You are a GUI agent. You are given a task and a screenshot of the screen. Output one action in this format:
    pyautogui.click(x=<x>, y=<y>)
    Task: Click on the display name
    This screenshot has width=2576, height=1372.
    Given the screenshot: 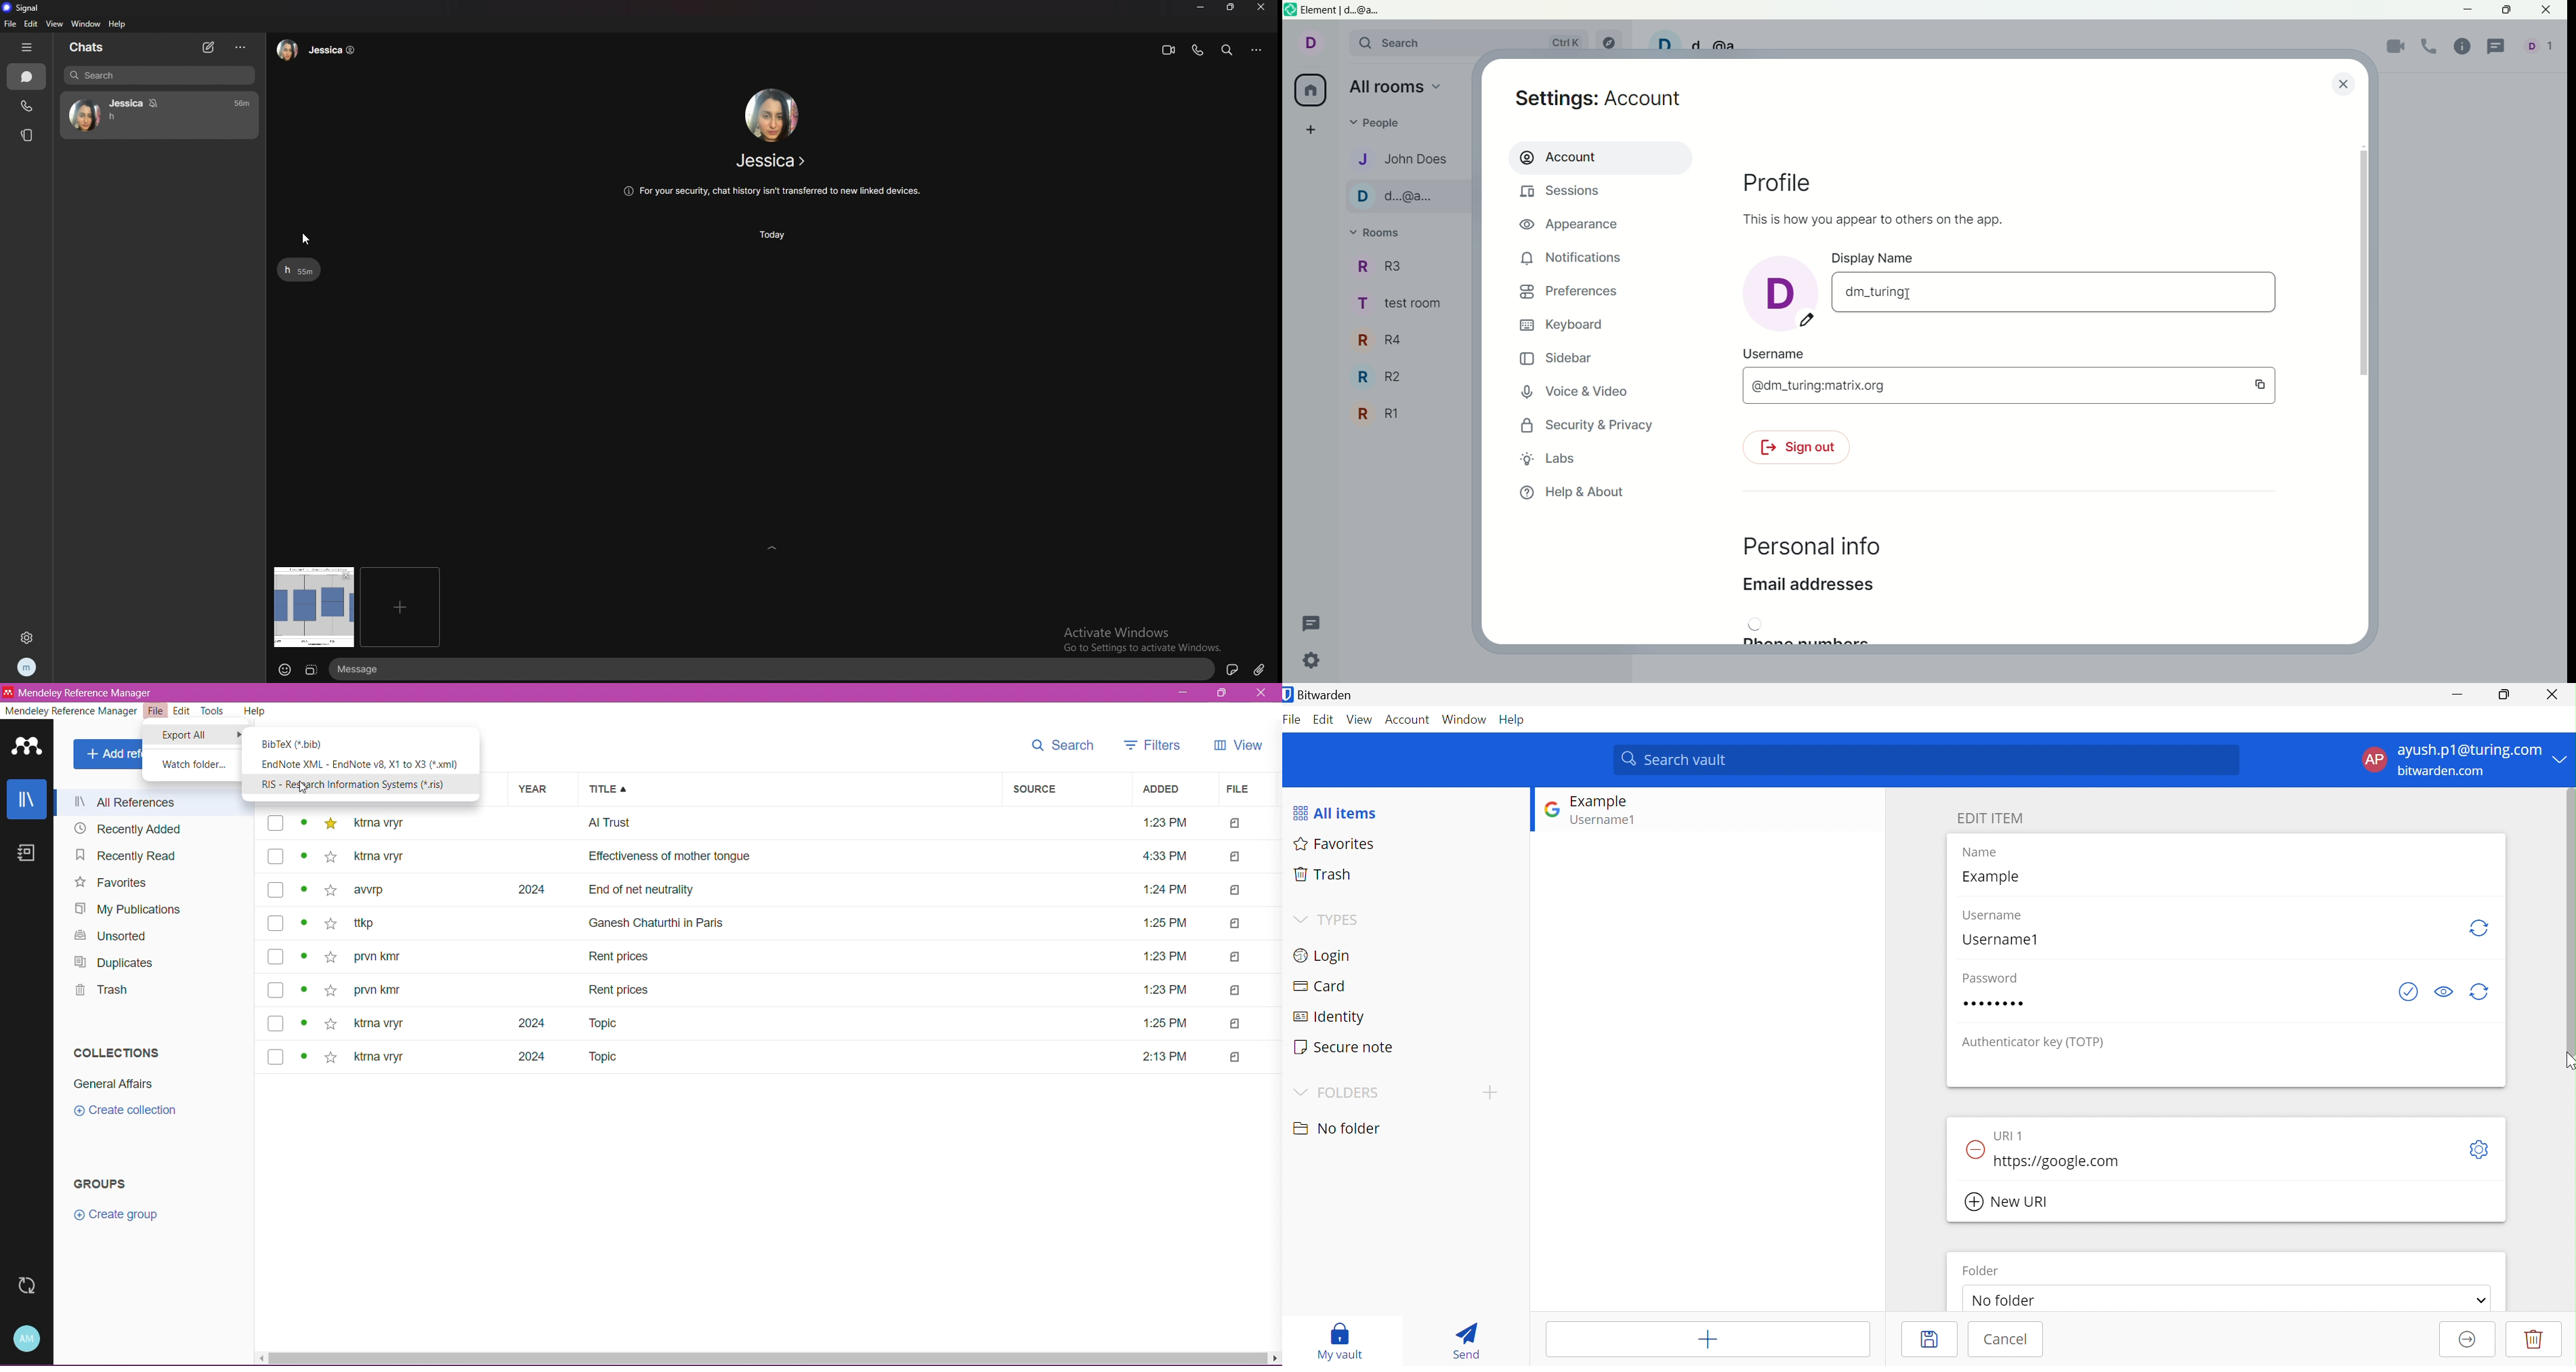 What is the action you would take?
    pyautogui.click(x=1907, y=258)
    